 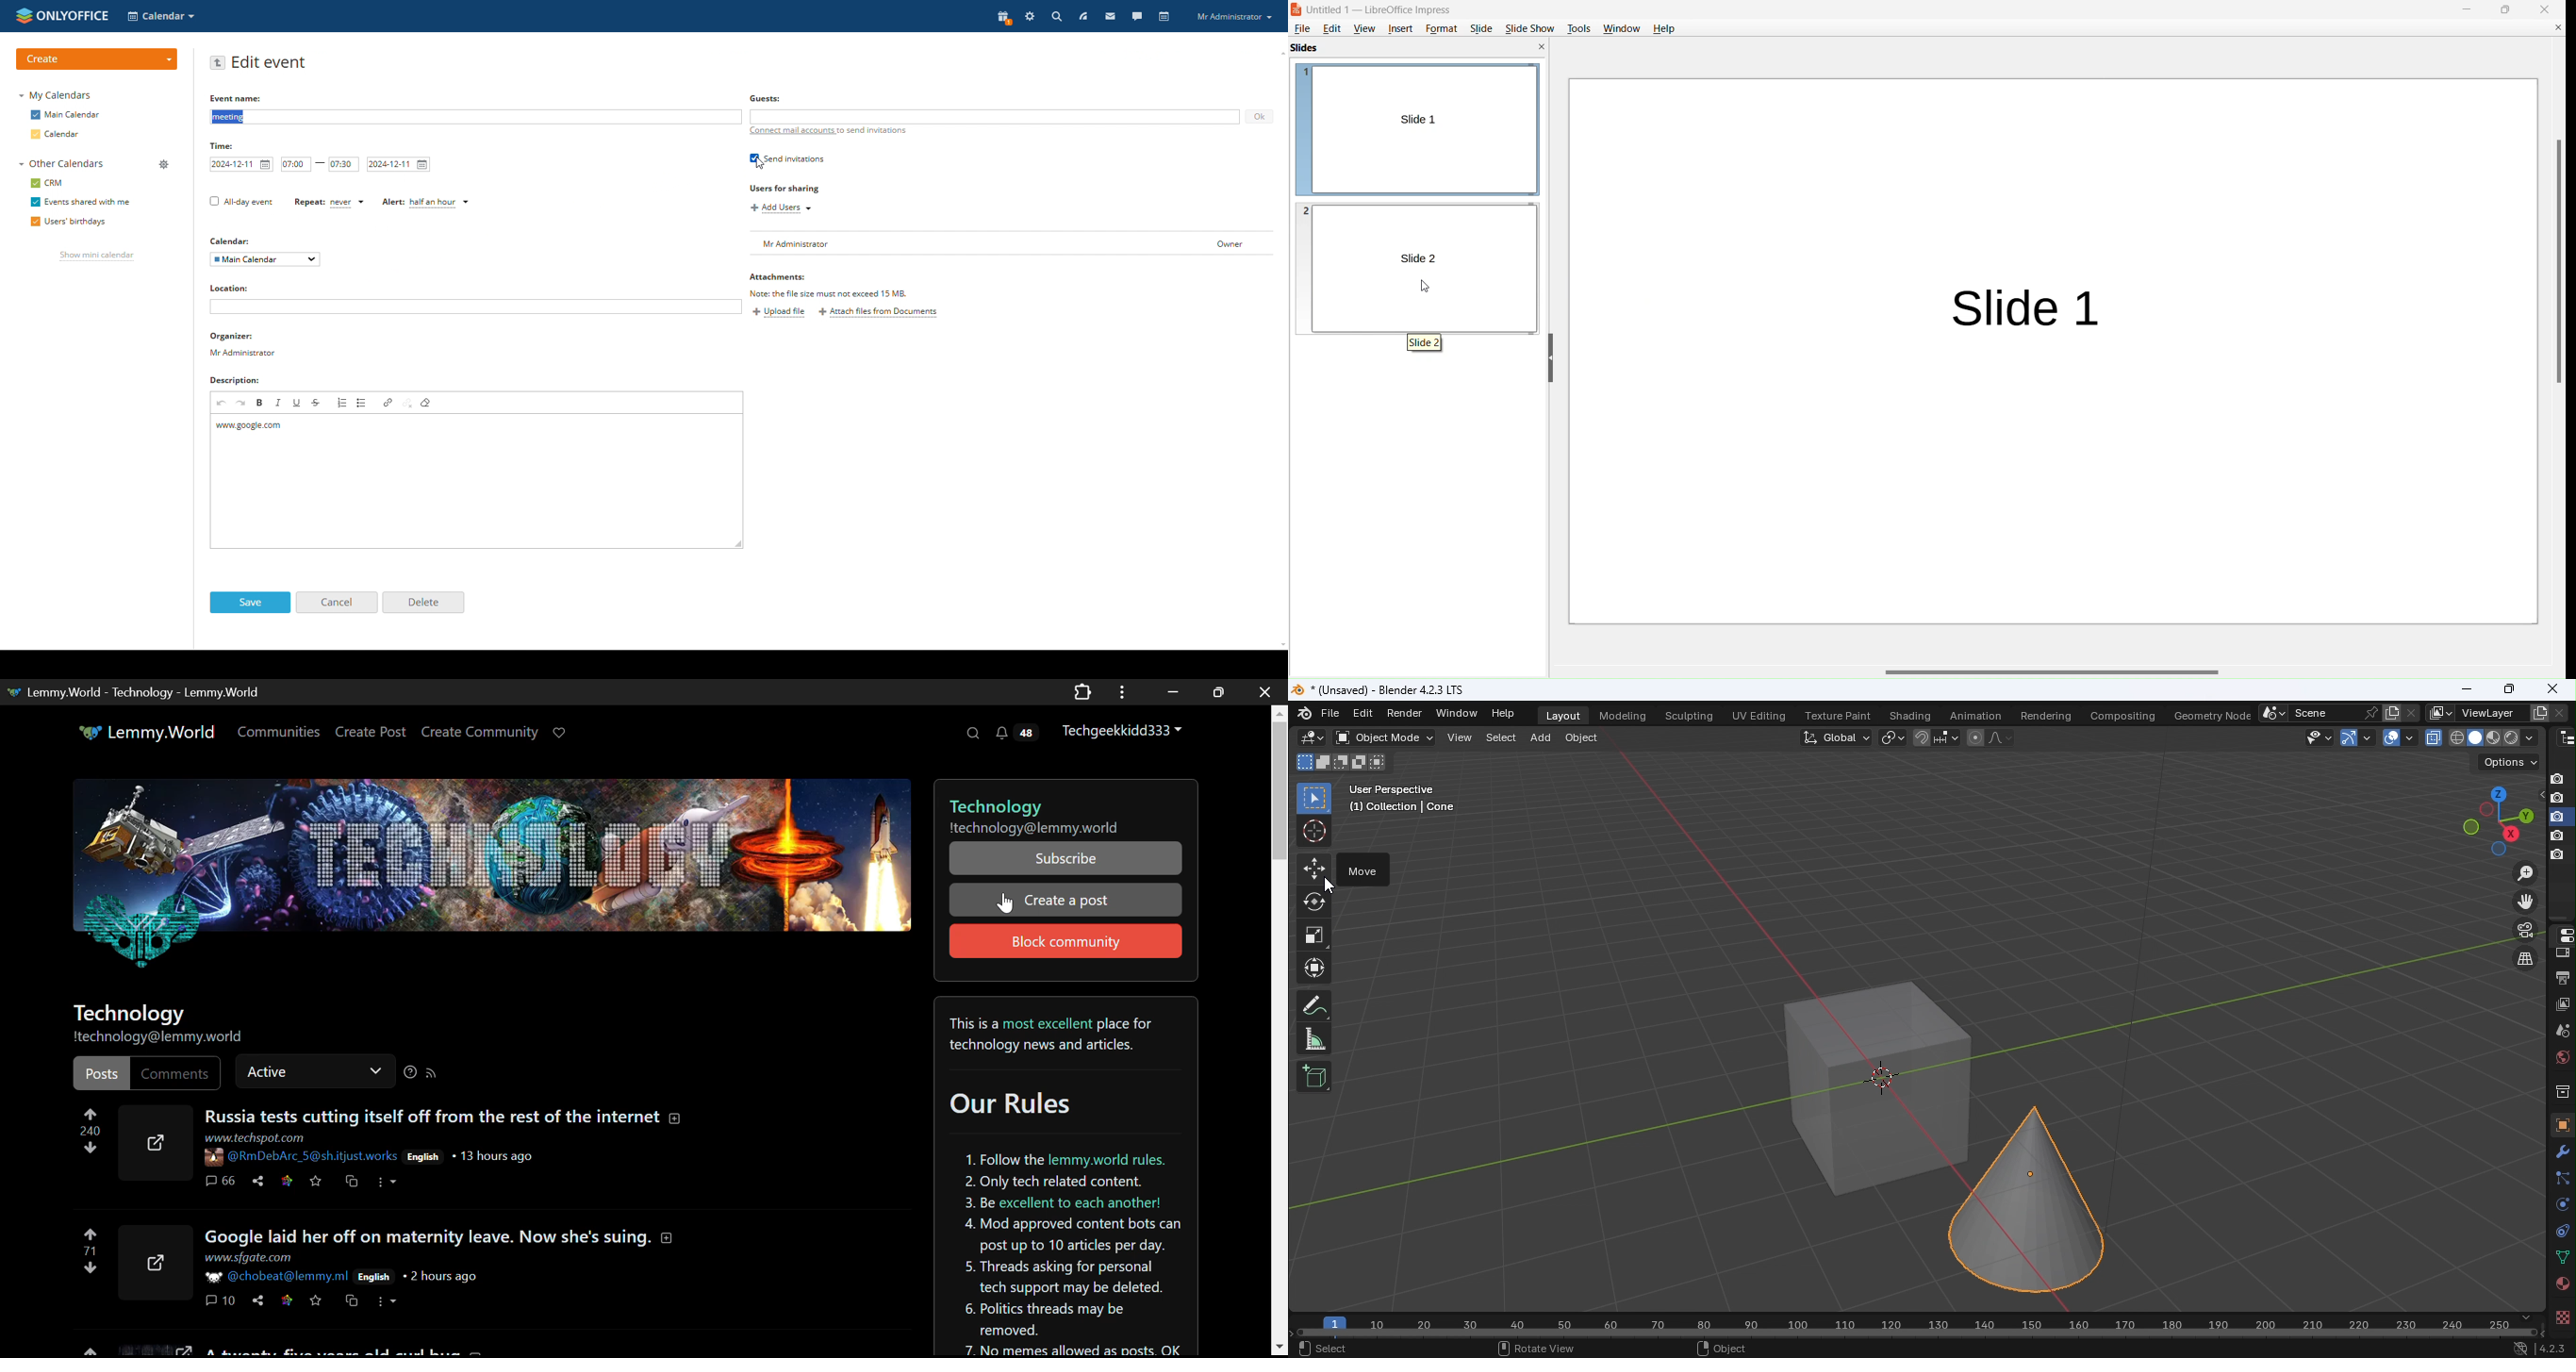 I want to click on add location, so click(x=476, y=306).